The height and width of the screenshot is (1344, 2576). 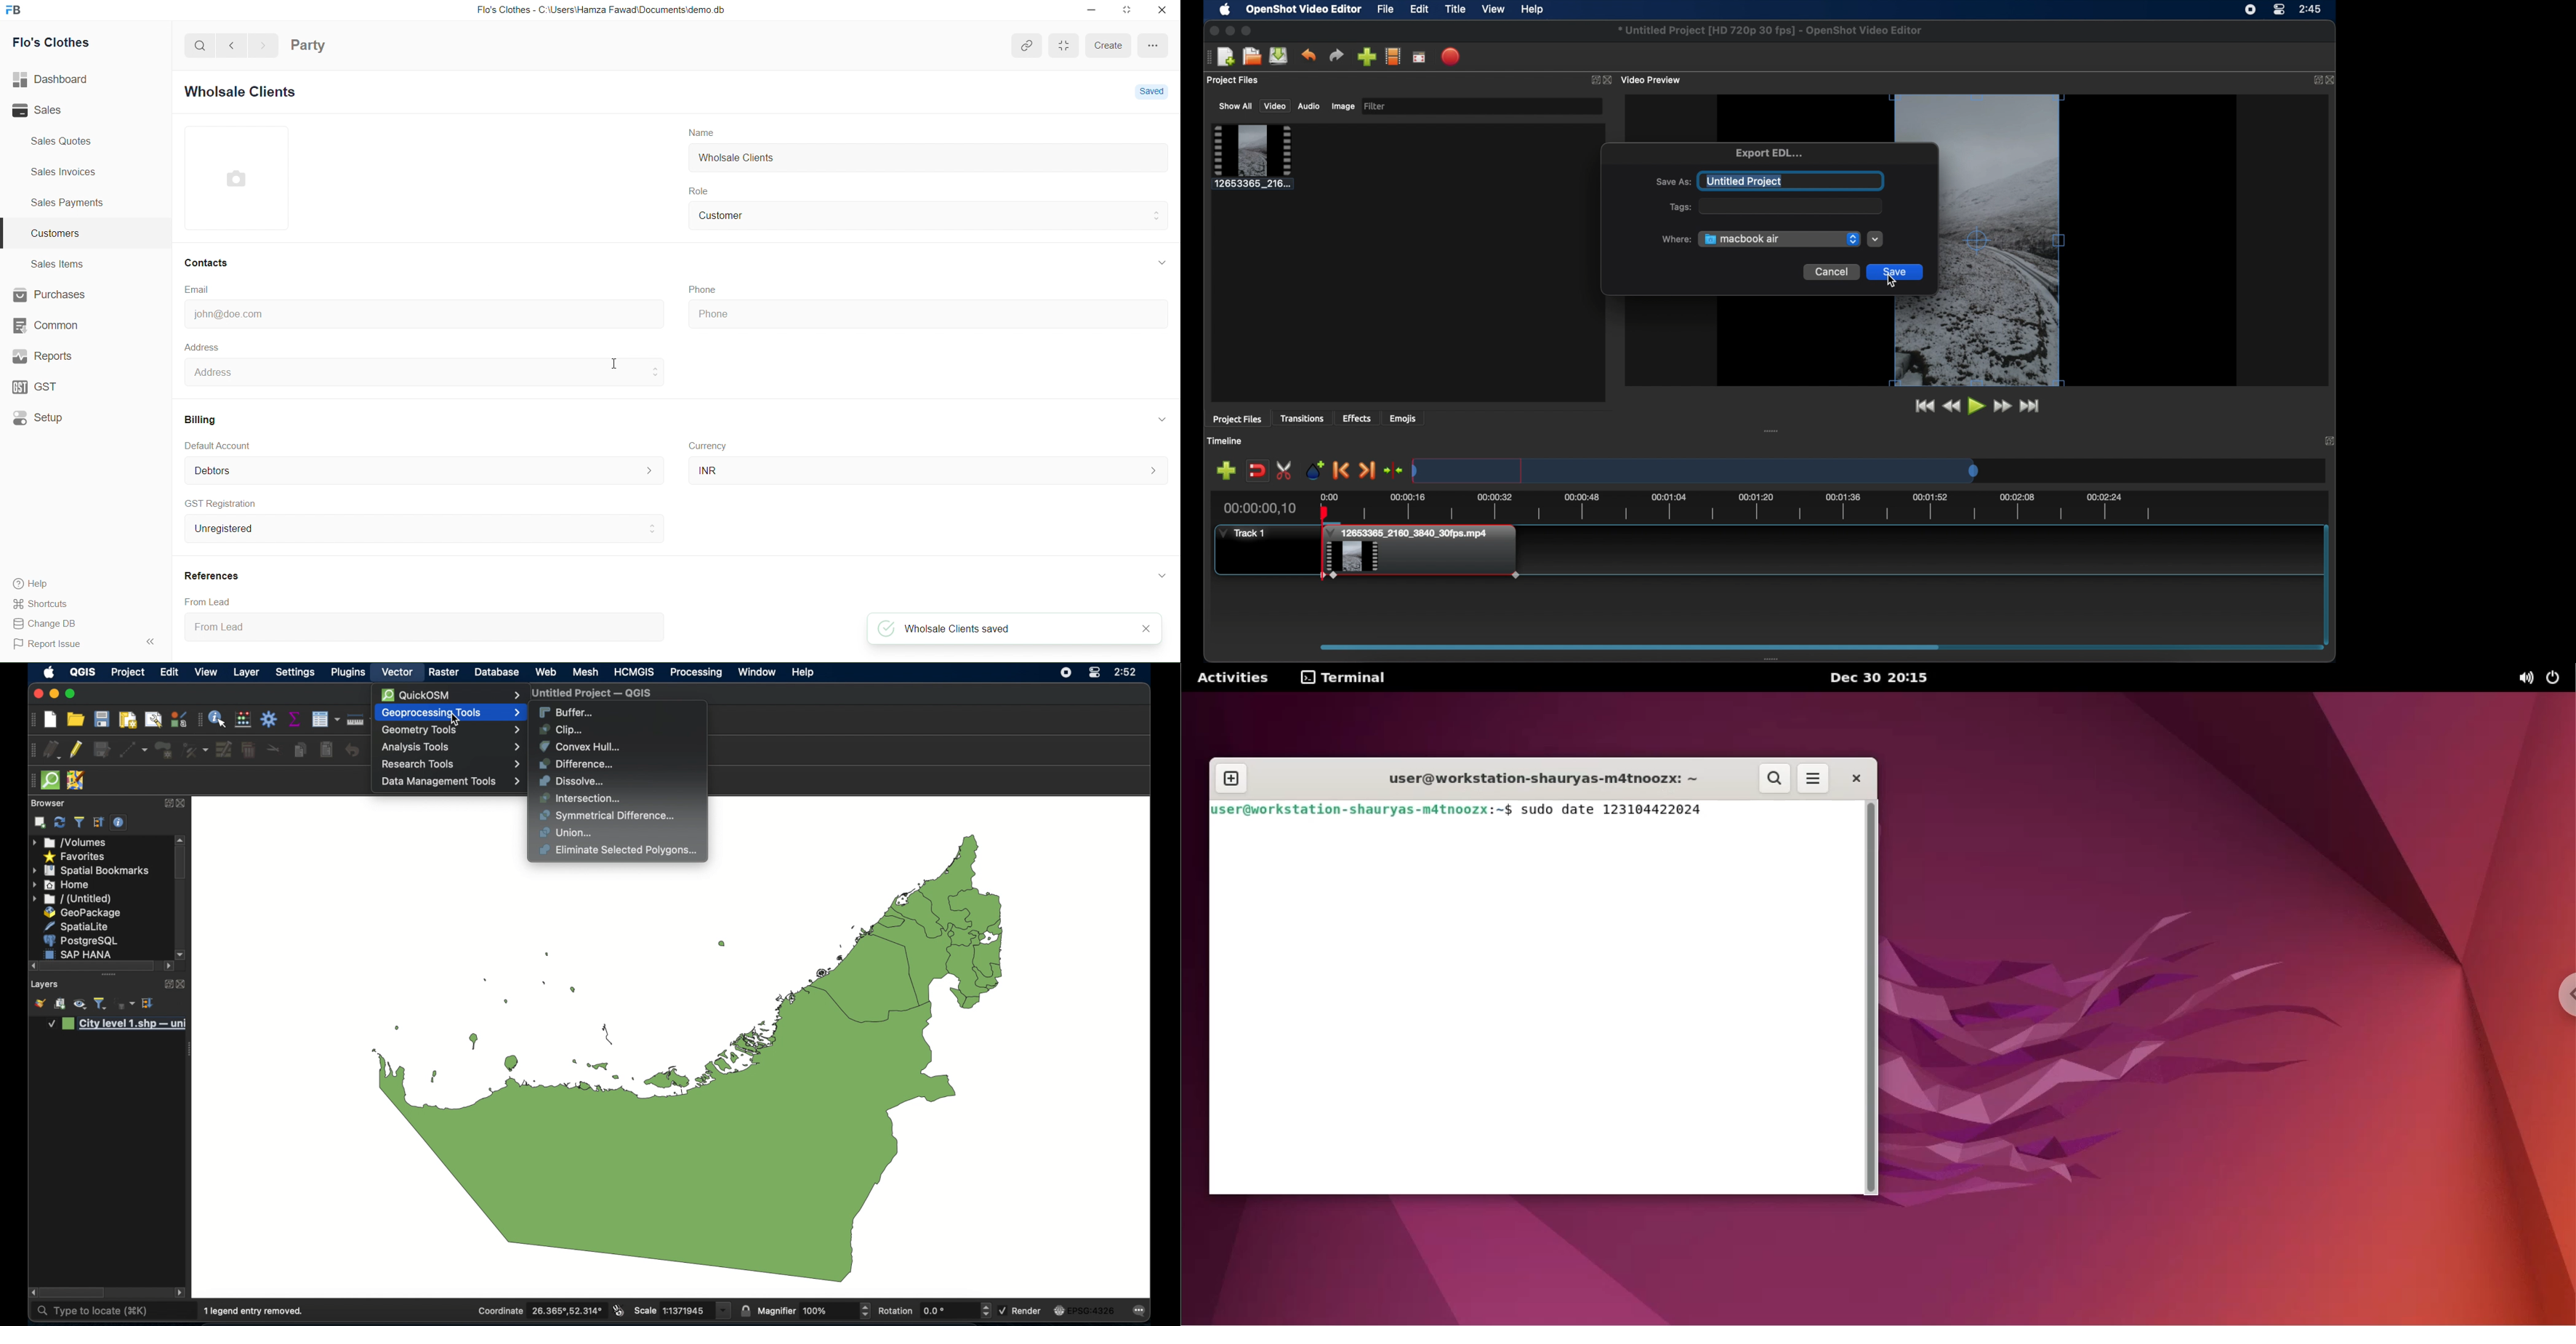 What do you see at coordinates (1242, 532) in the screenshot?
I see `track` at bounding box center [1242, 532].